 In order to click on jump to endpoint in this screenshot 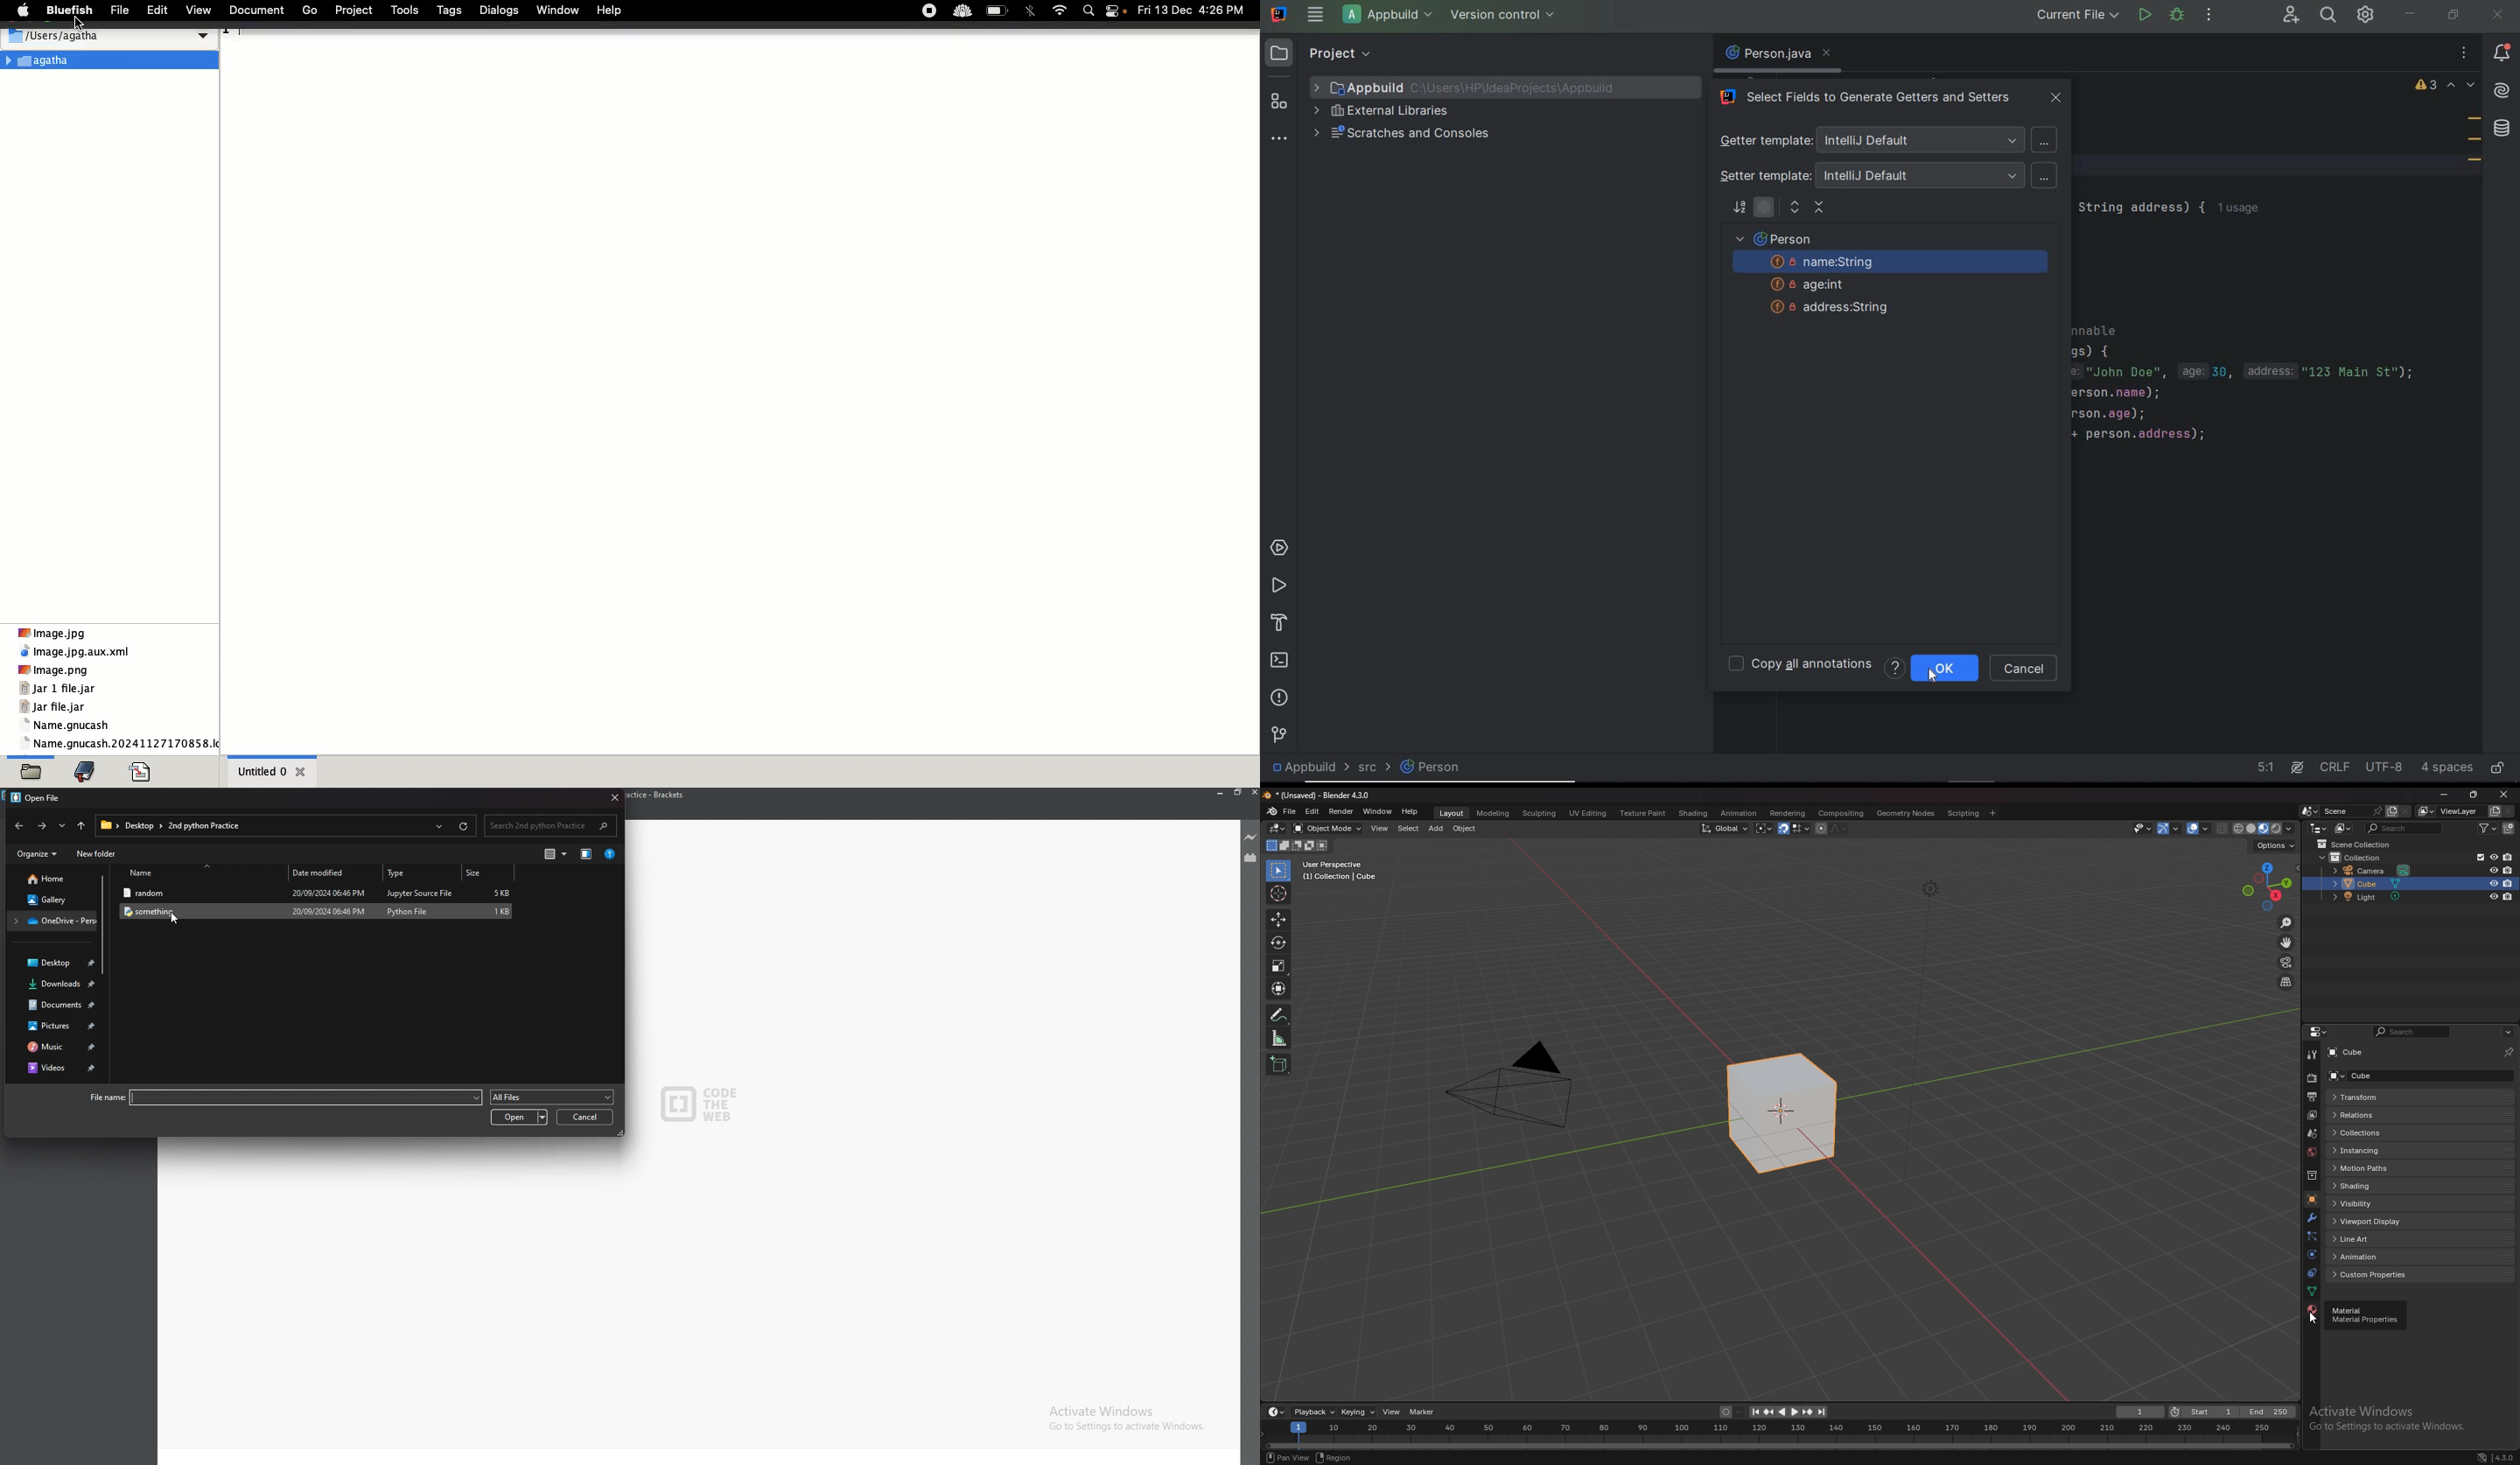, I will do `click(1822, 1412)`.